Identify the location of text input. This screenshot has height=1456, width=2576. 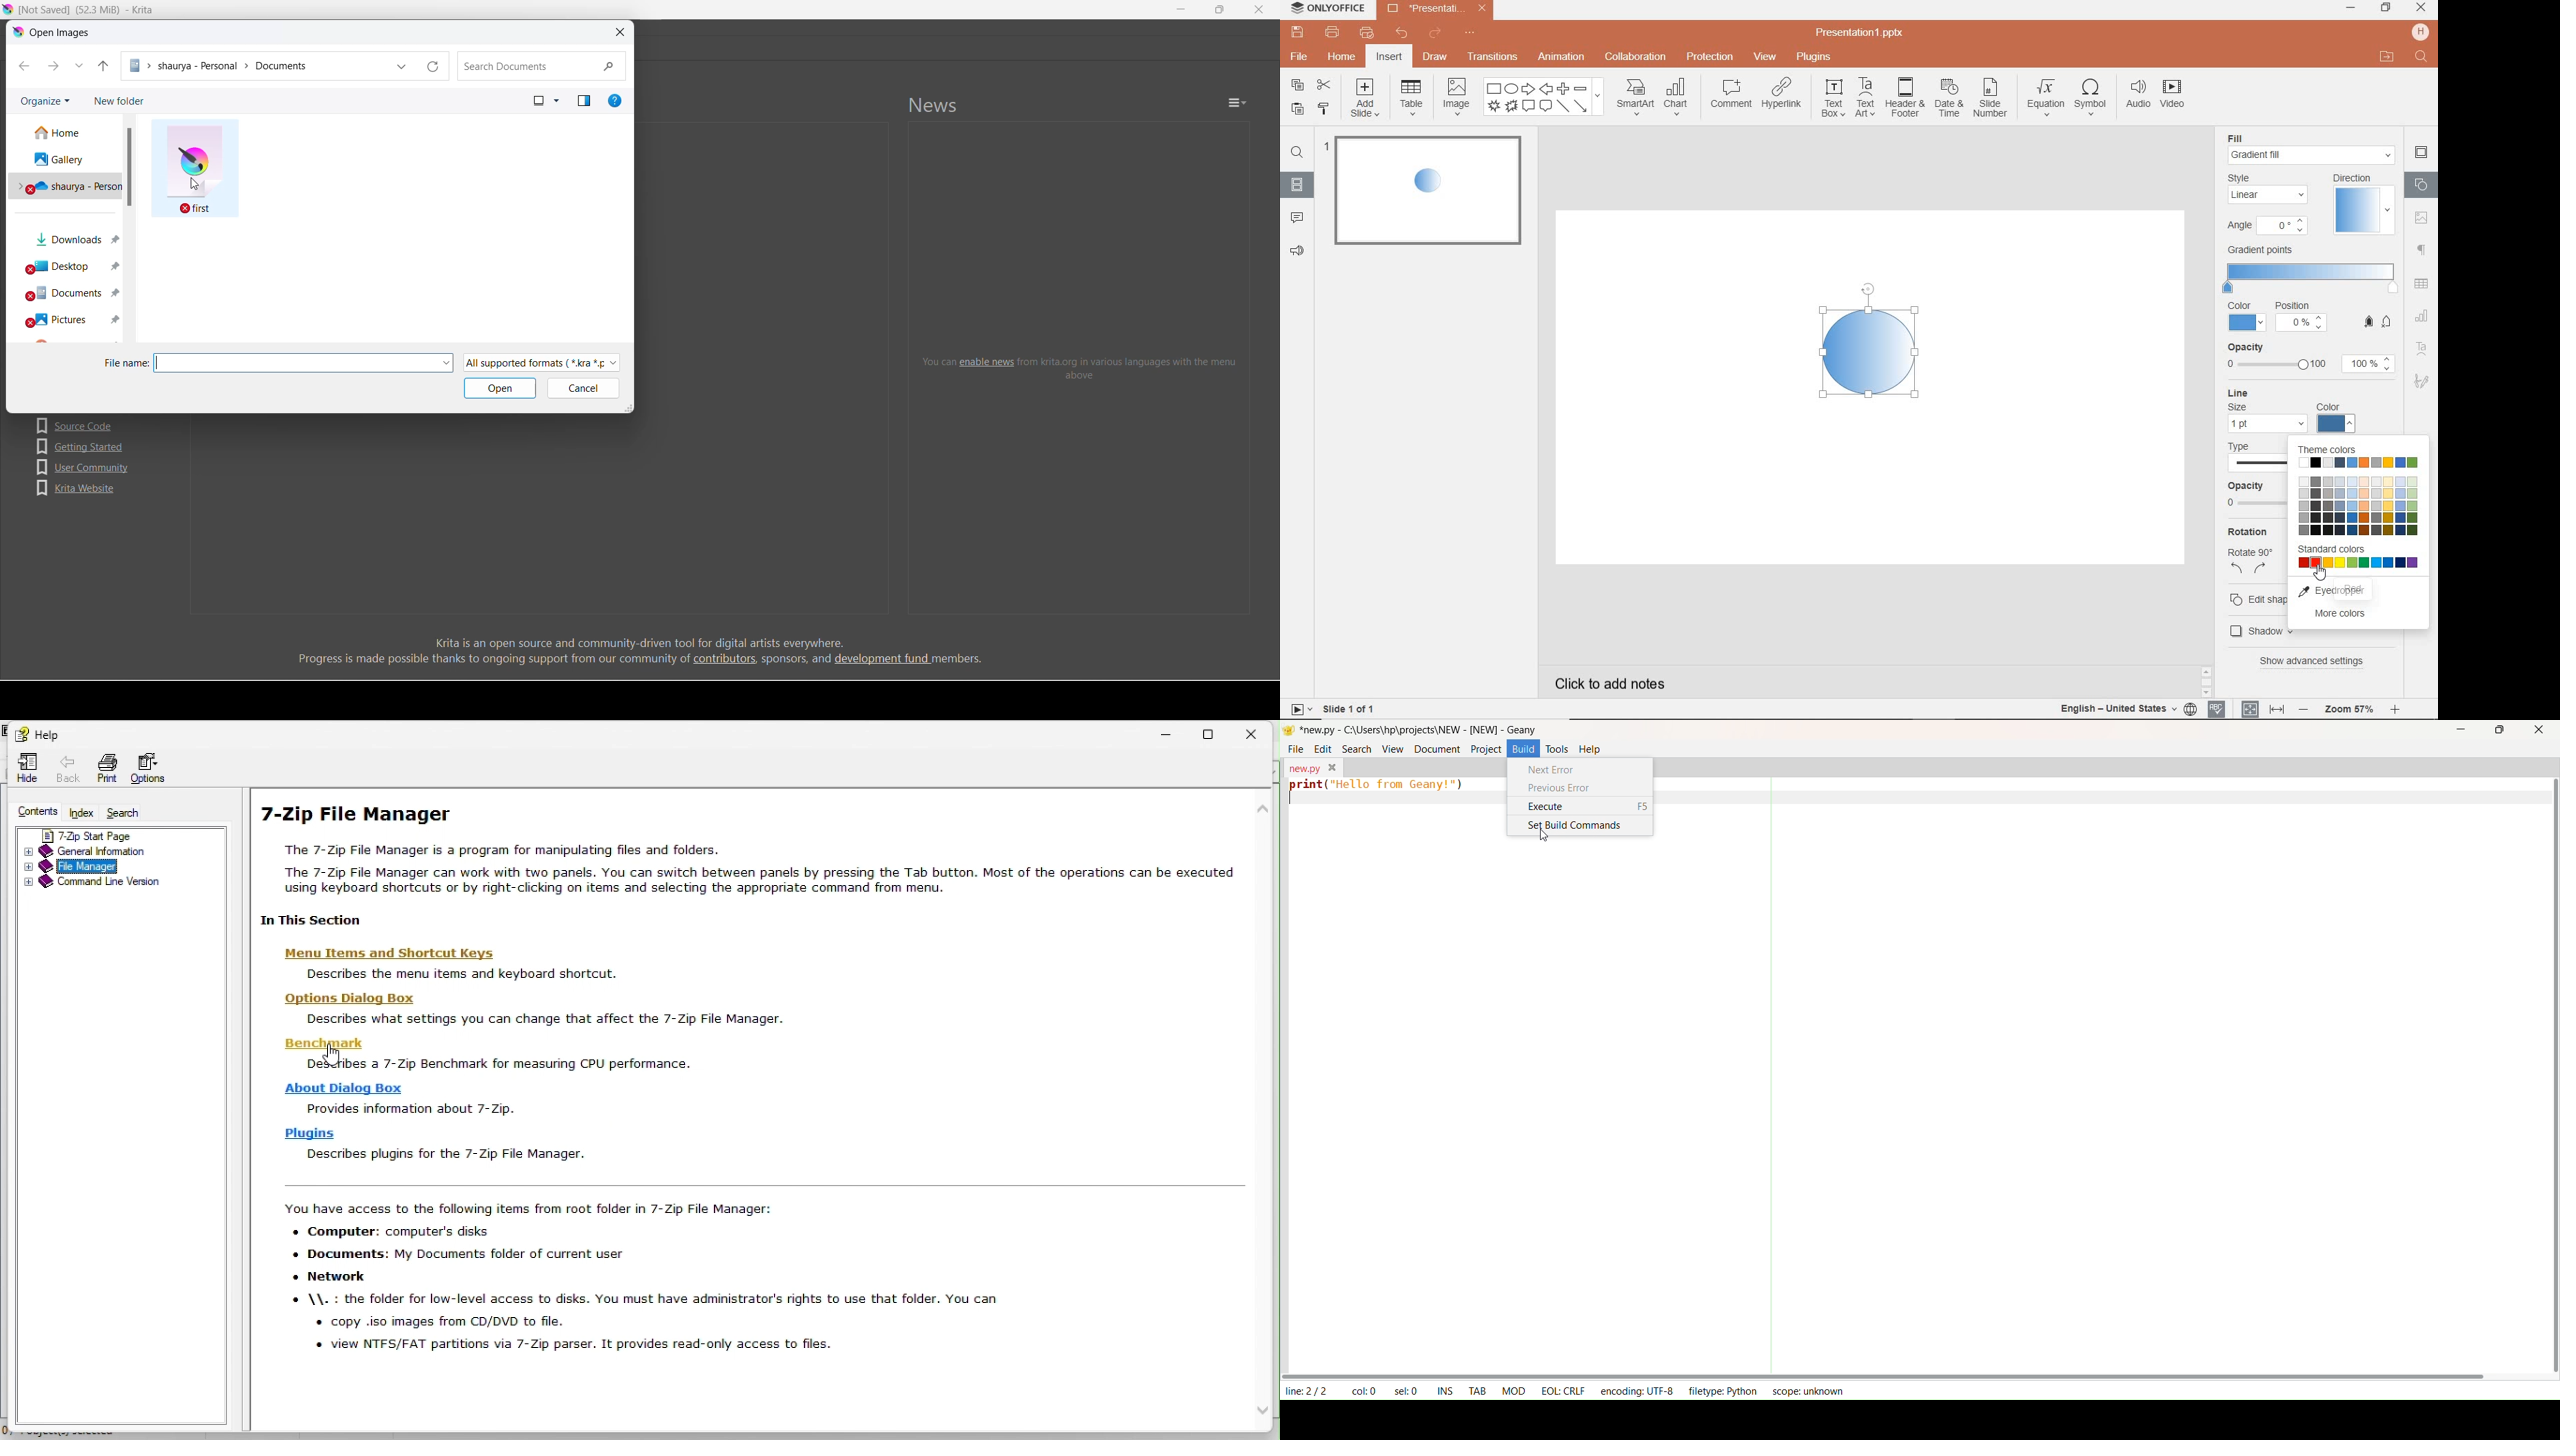
(2422, 58).